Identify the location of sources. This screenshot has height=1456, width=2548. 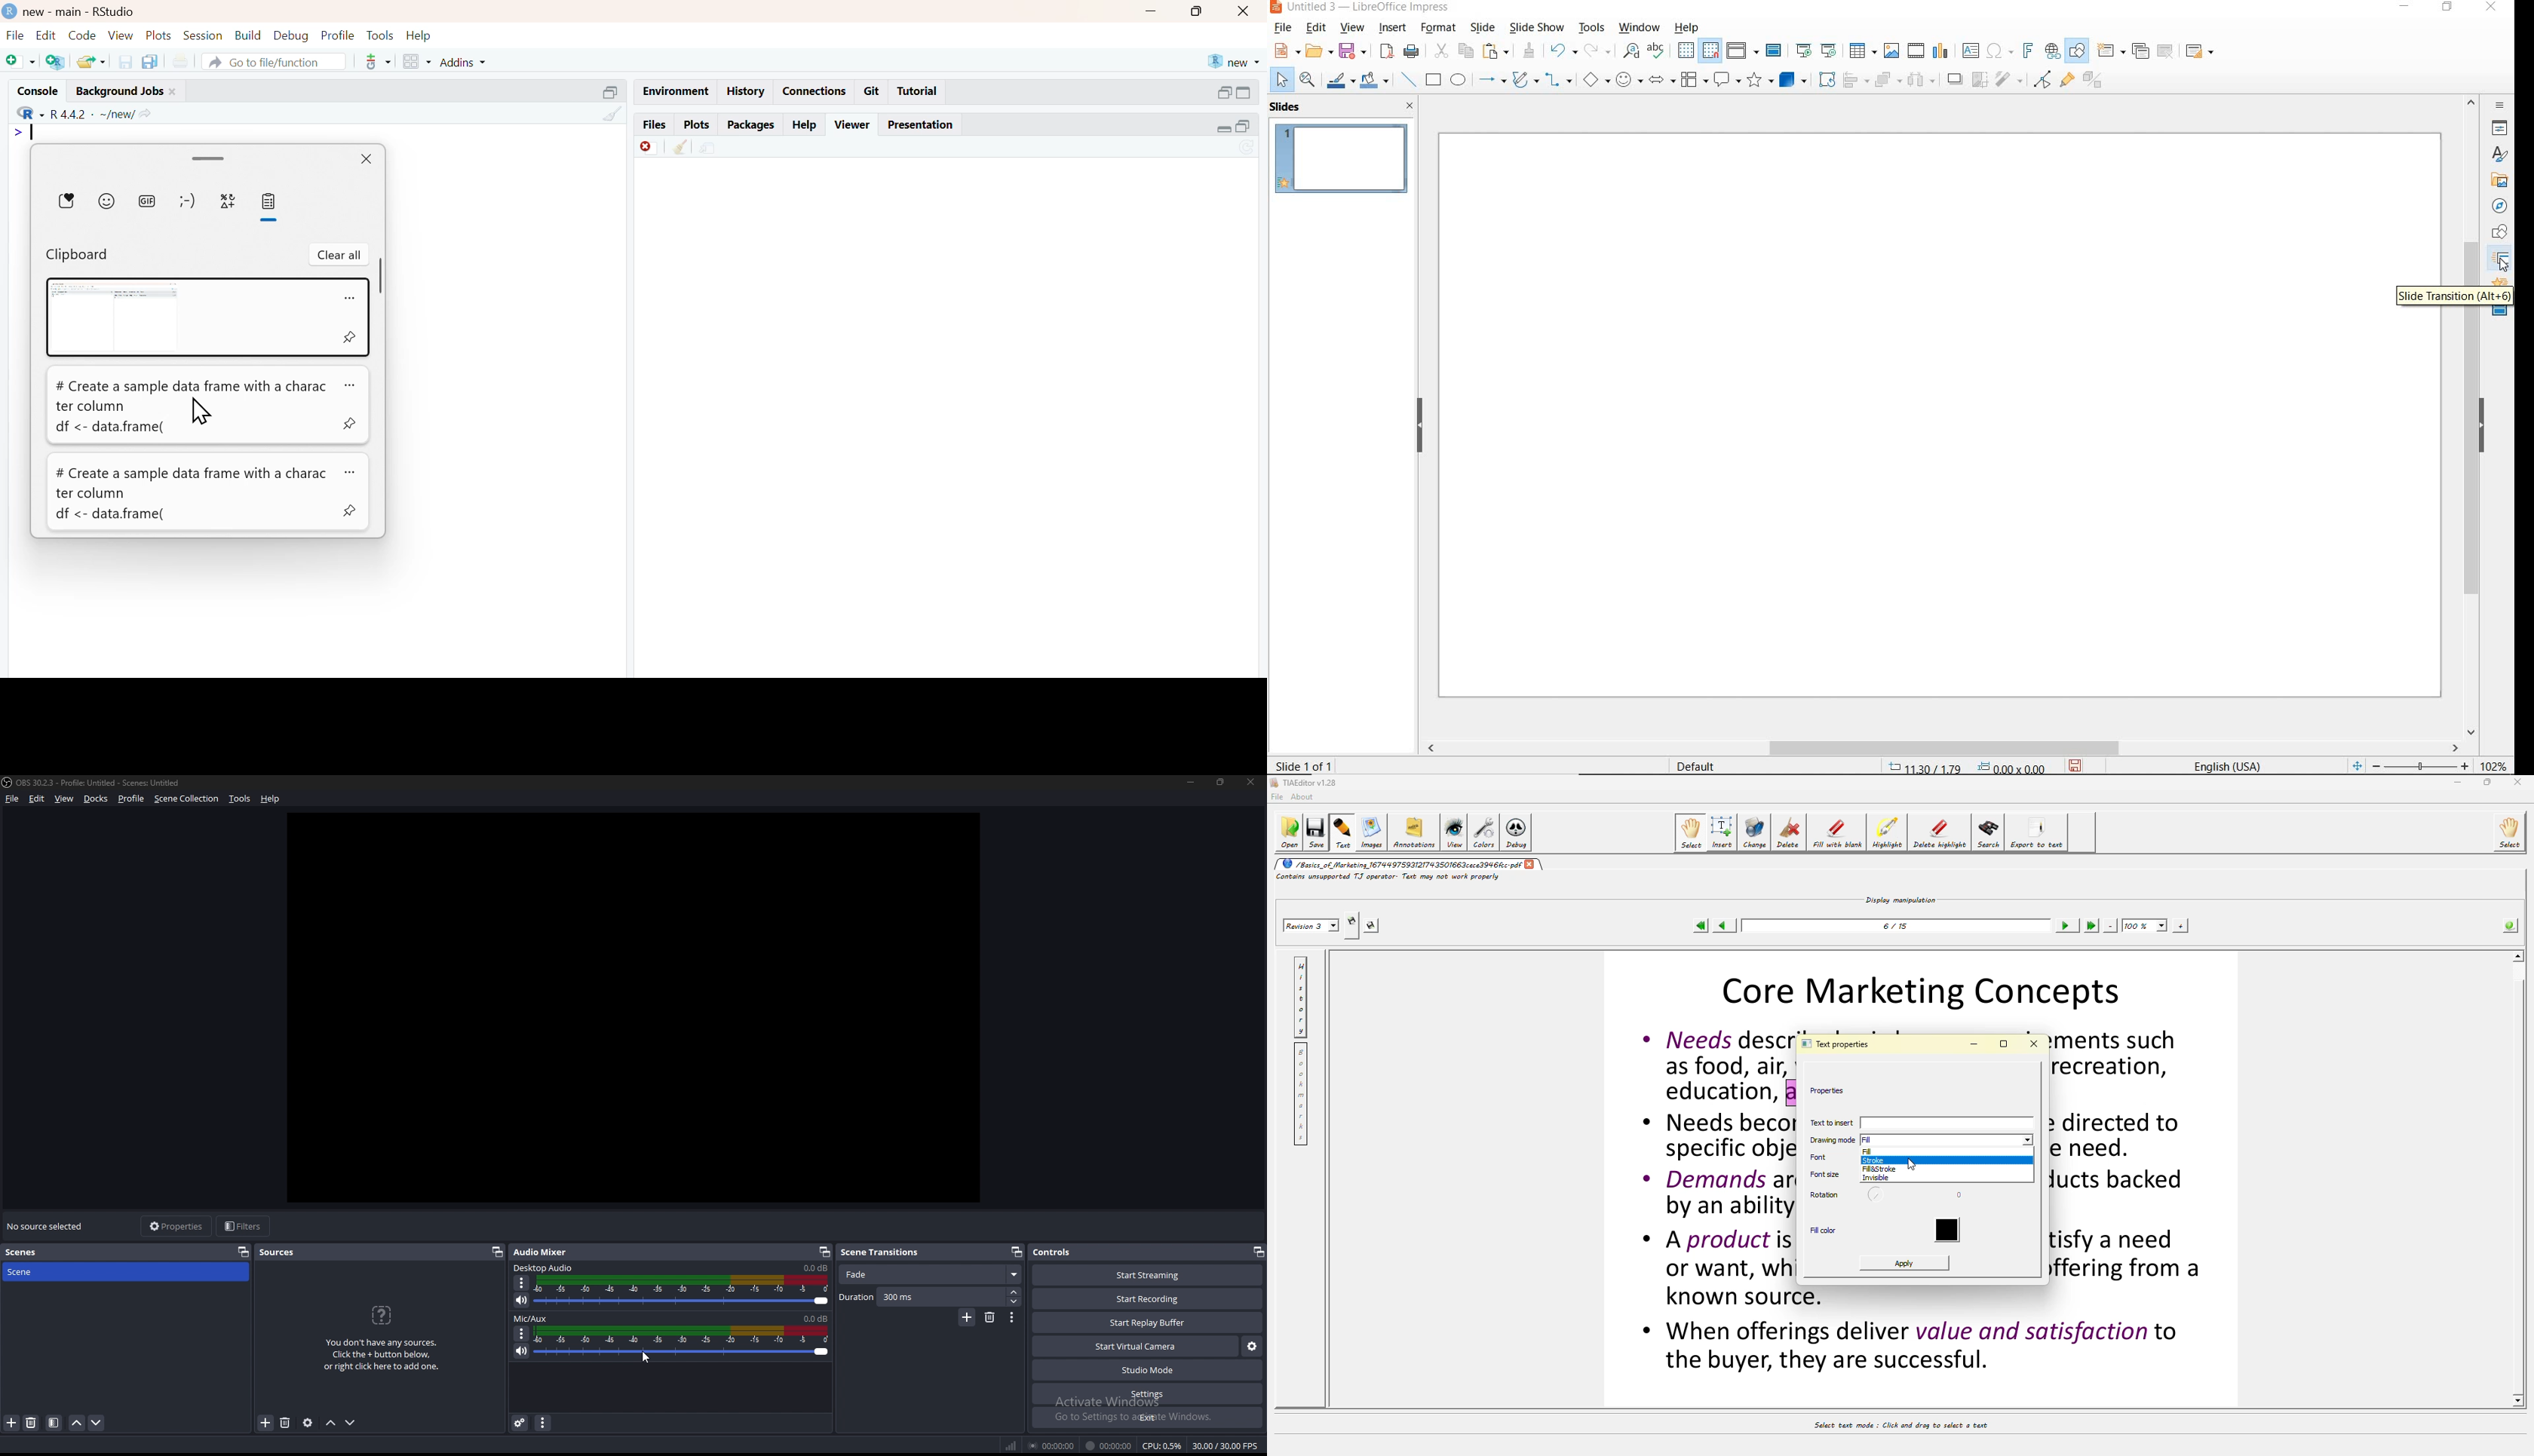
(285, 1251).